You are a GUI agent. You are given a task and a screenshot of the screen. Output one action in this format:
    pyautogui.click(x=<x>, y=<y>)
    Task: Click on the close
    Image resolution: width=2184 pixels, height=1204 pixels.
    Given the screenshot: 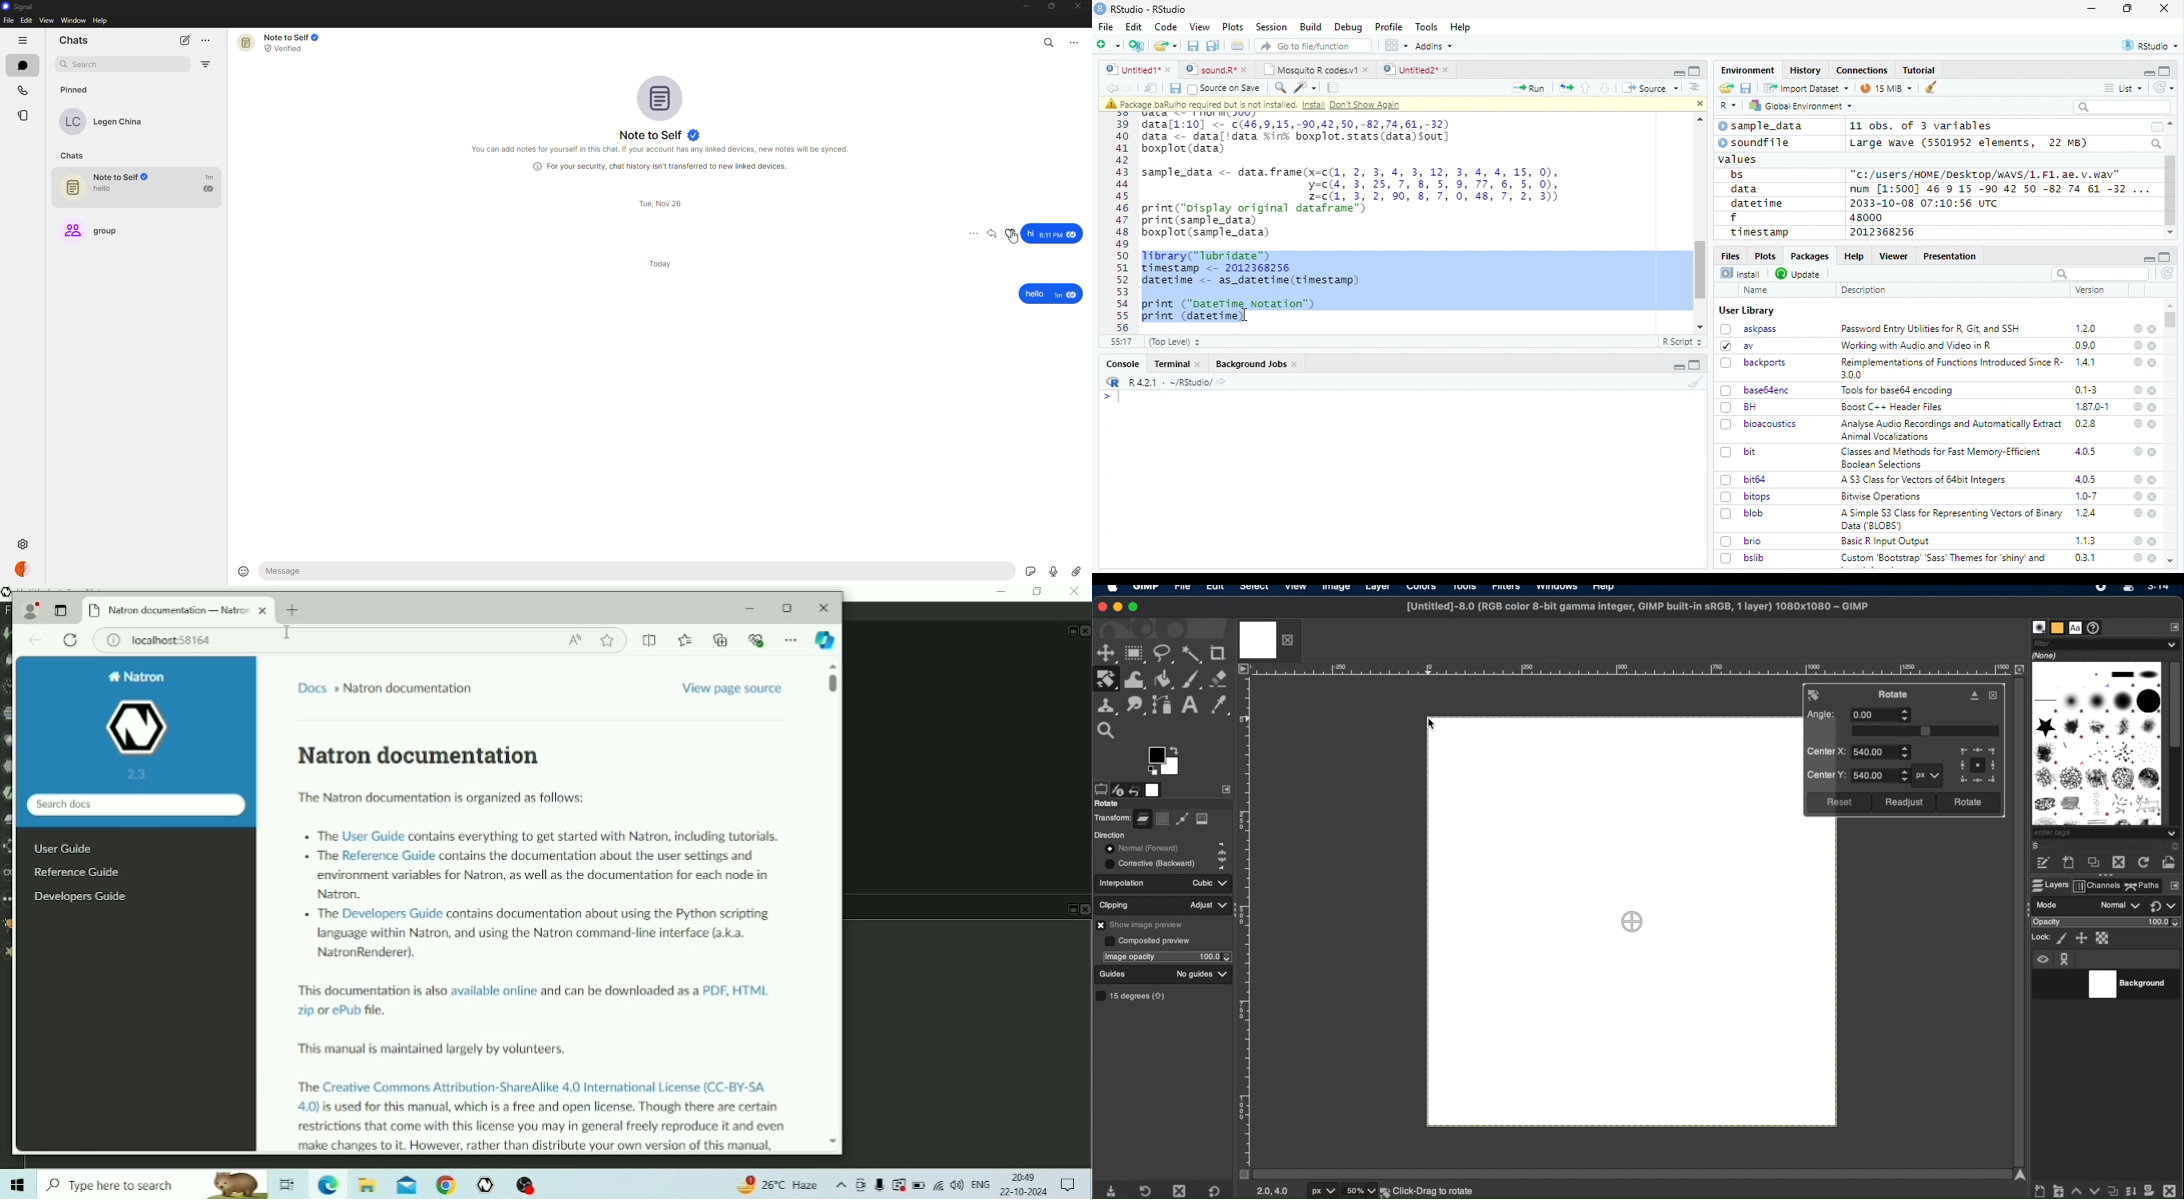 What is the action you would take?
    pyautogui.click(x=2153, y=498)
    